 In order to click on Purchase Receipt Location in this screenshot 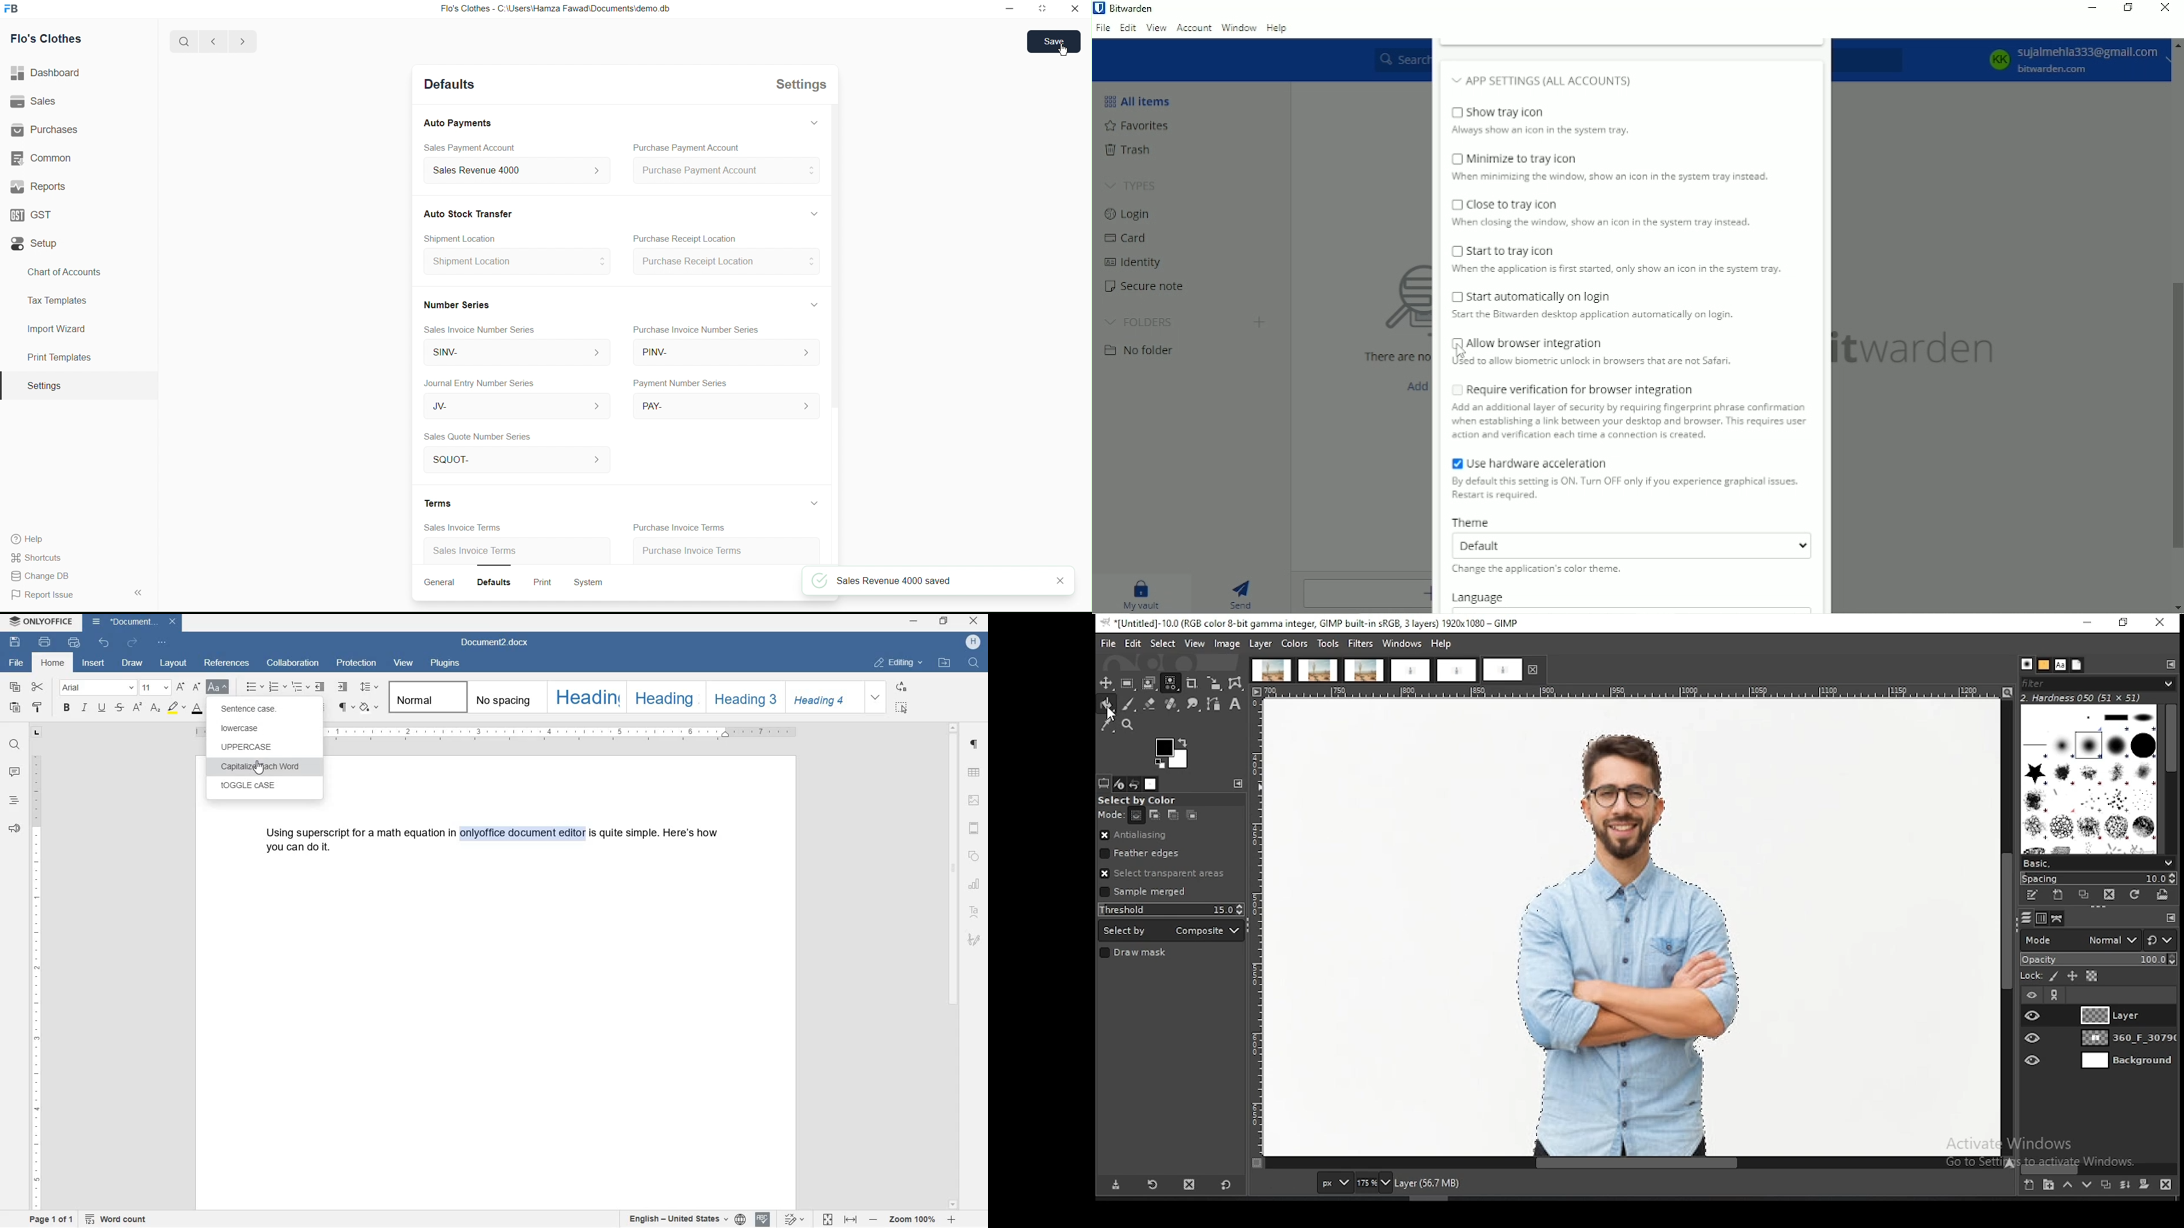, I will do `click(688, 238)`.